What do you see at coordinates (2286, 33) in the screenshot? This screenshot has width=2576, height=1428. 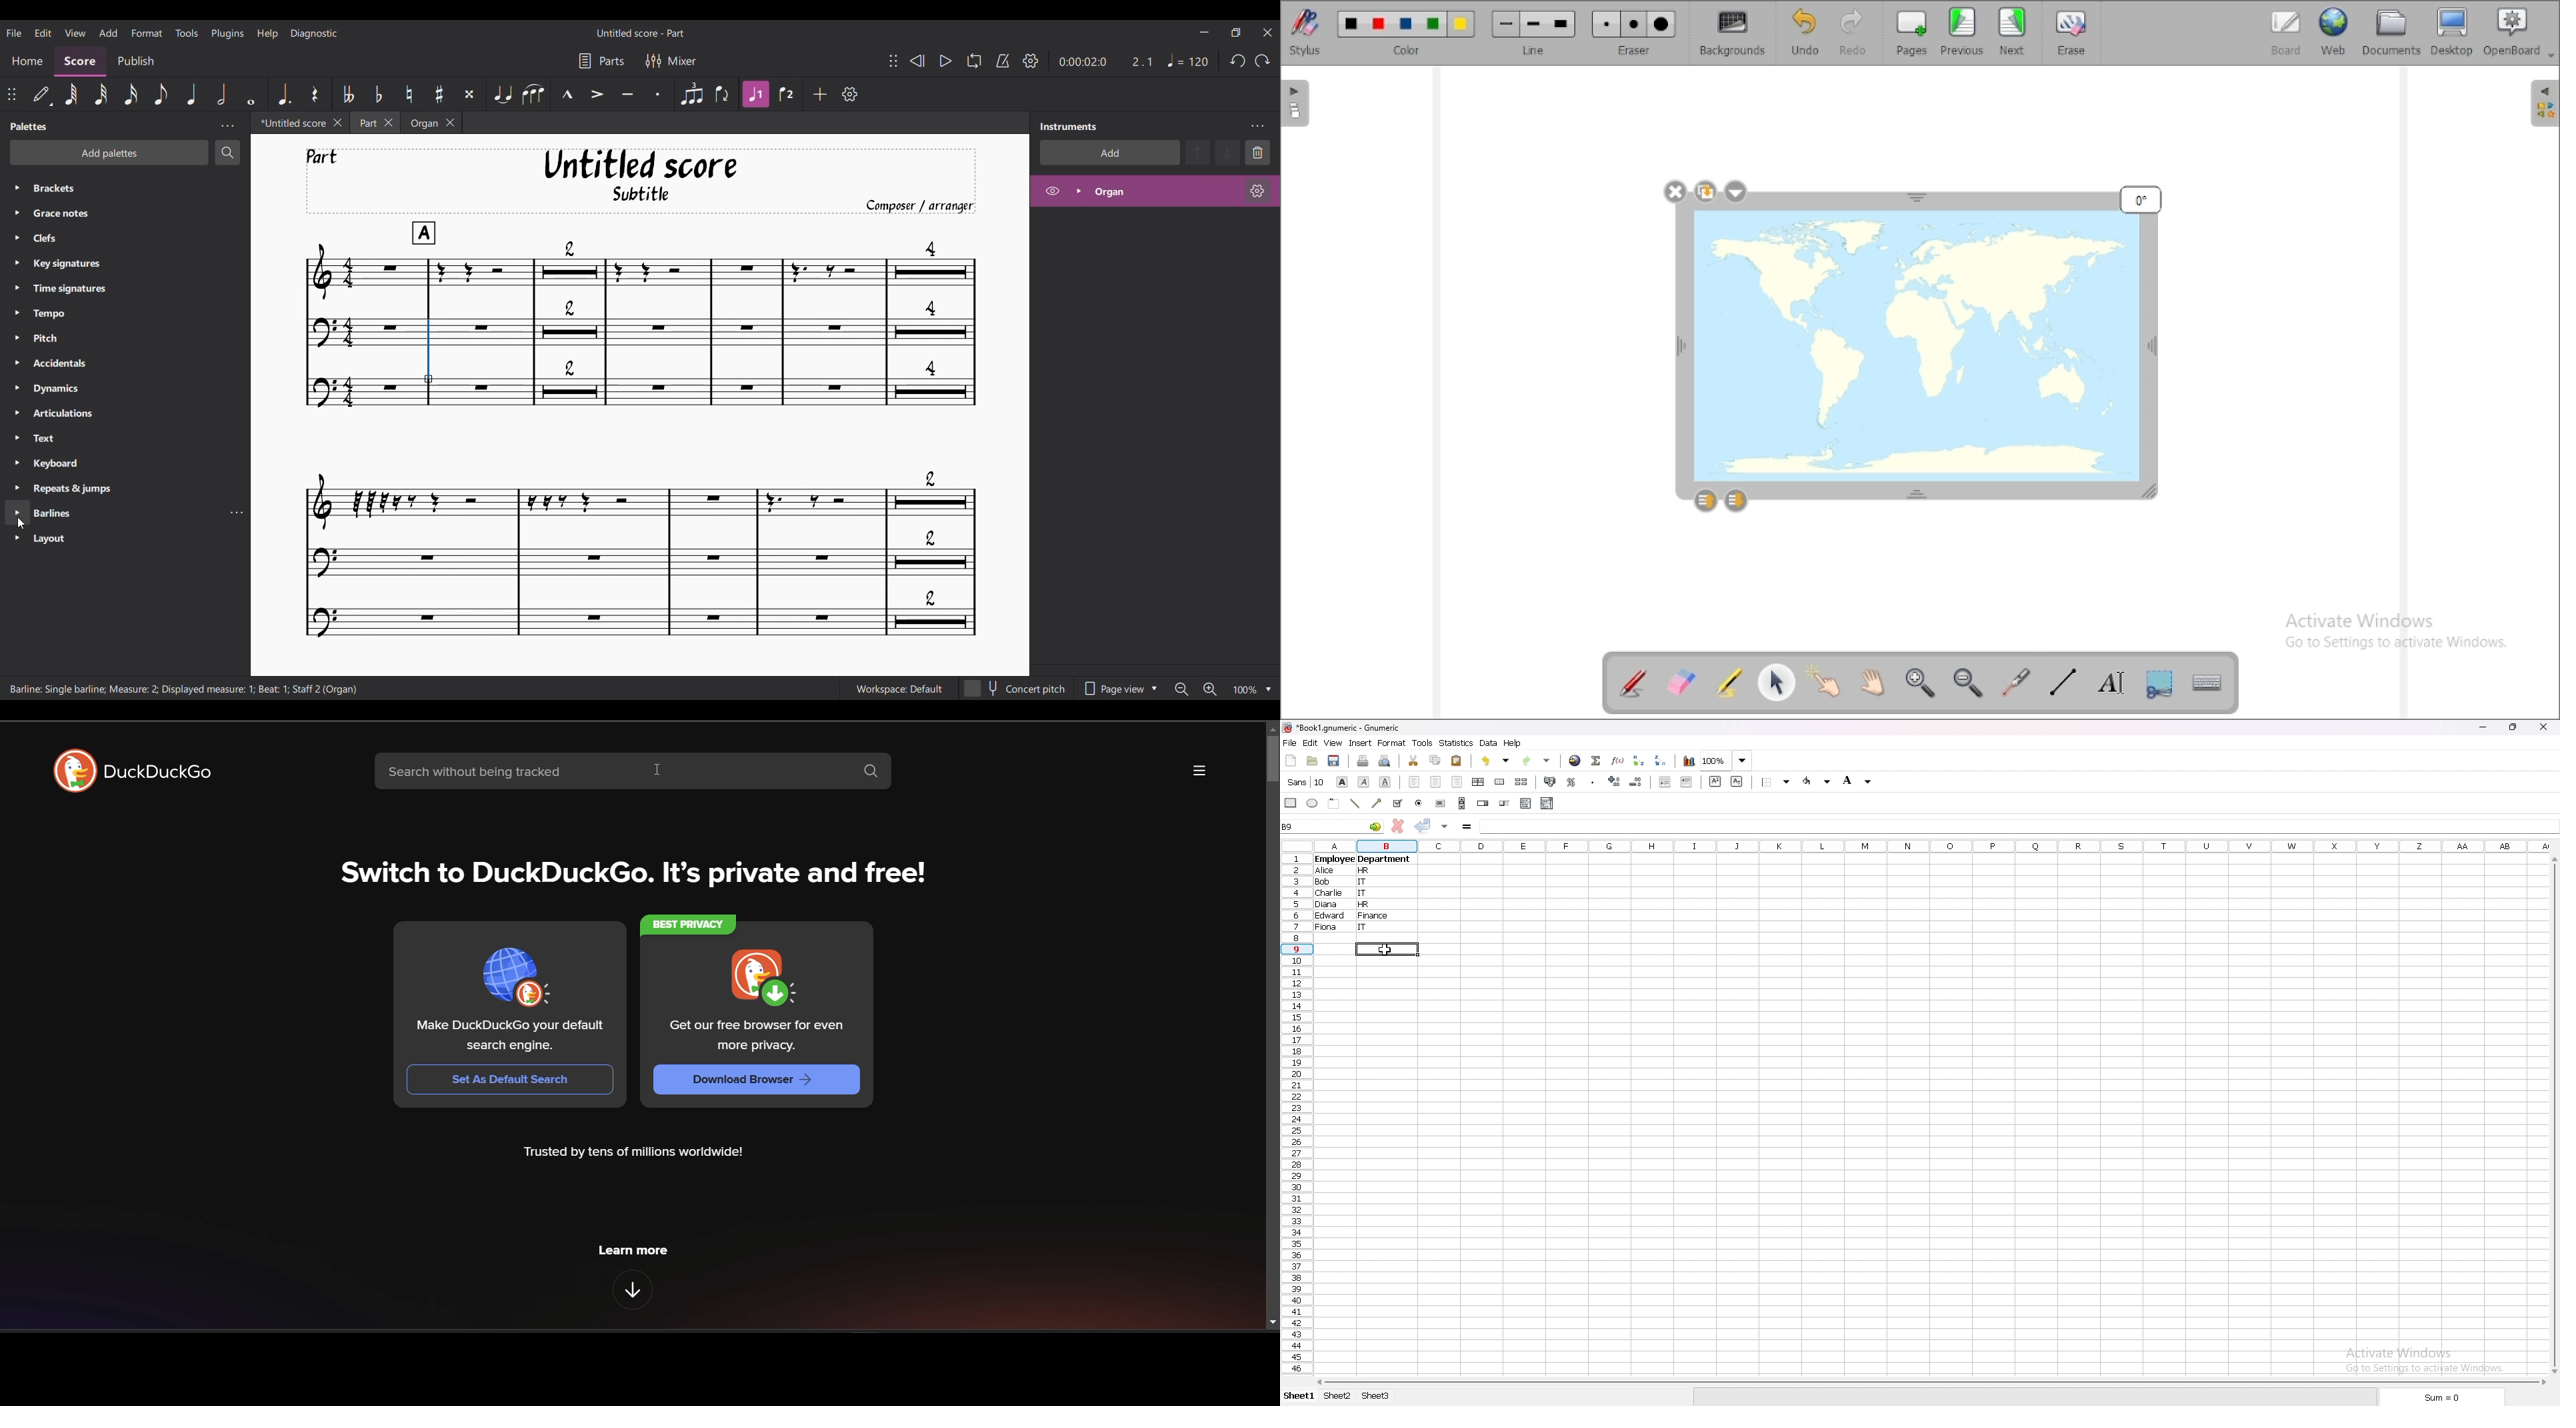 I see `board` at bounding box center [2286, 33].